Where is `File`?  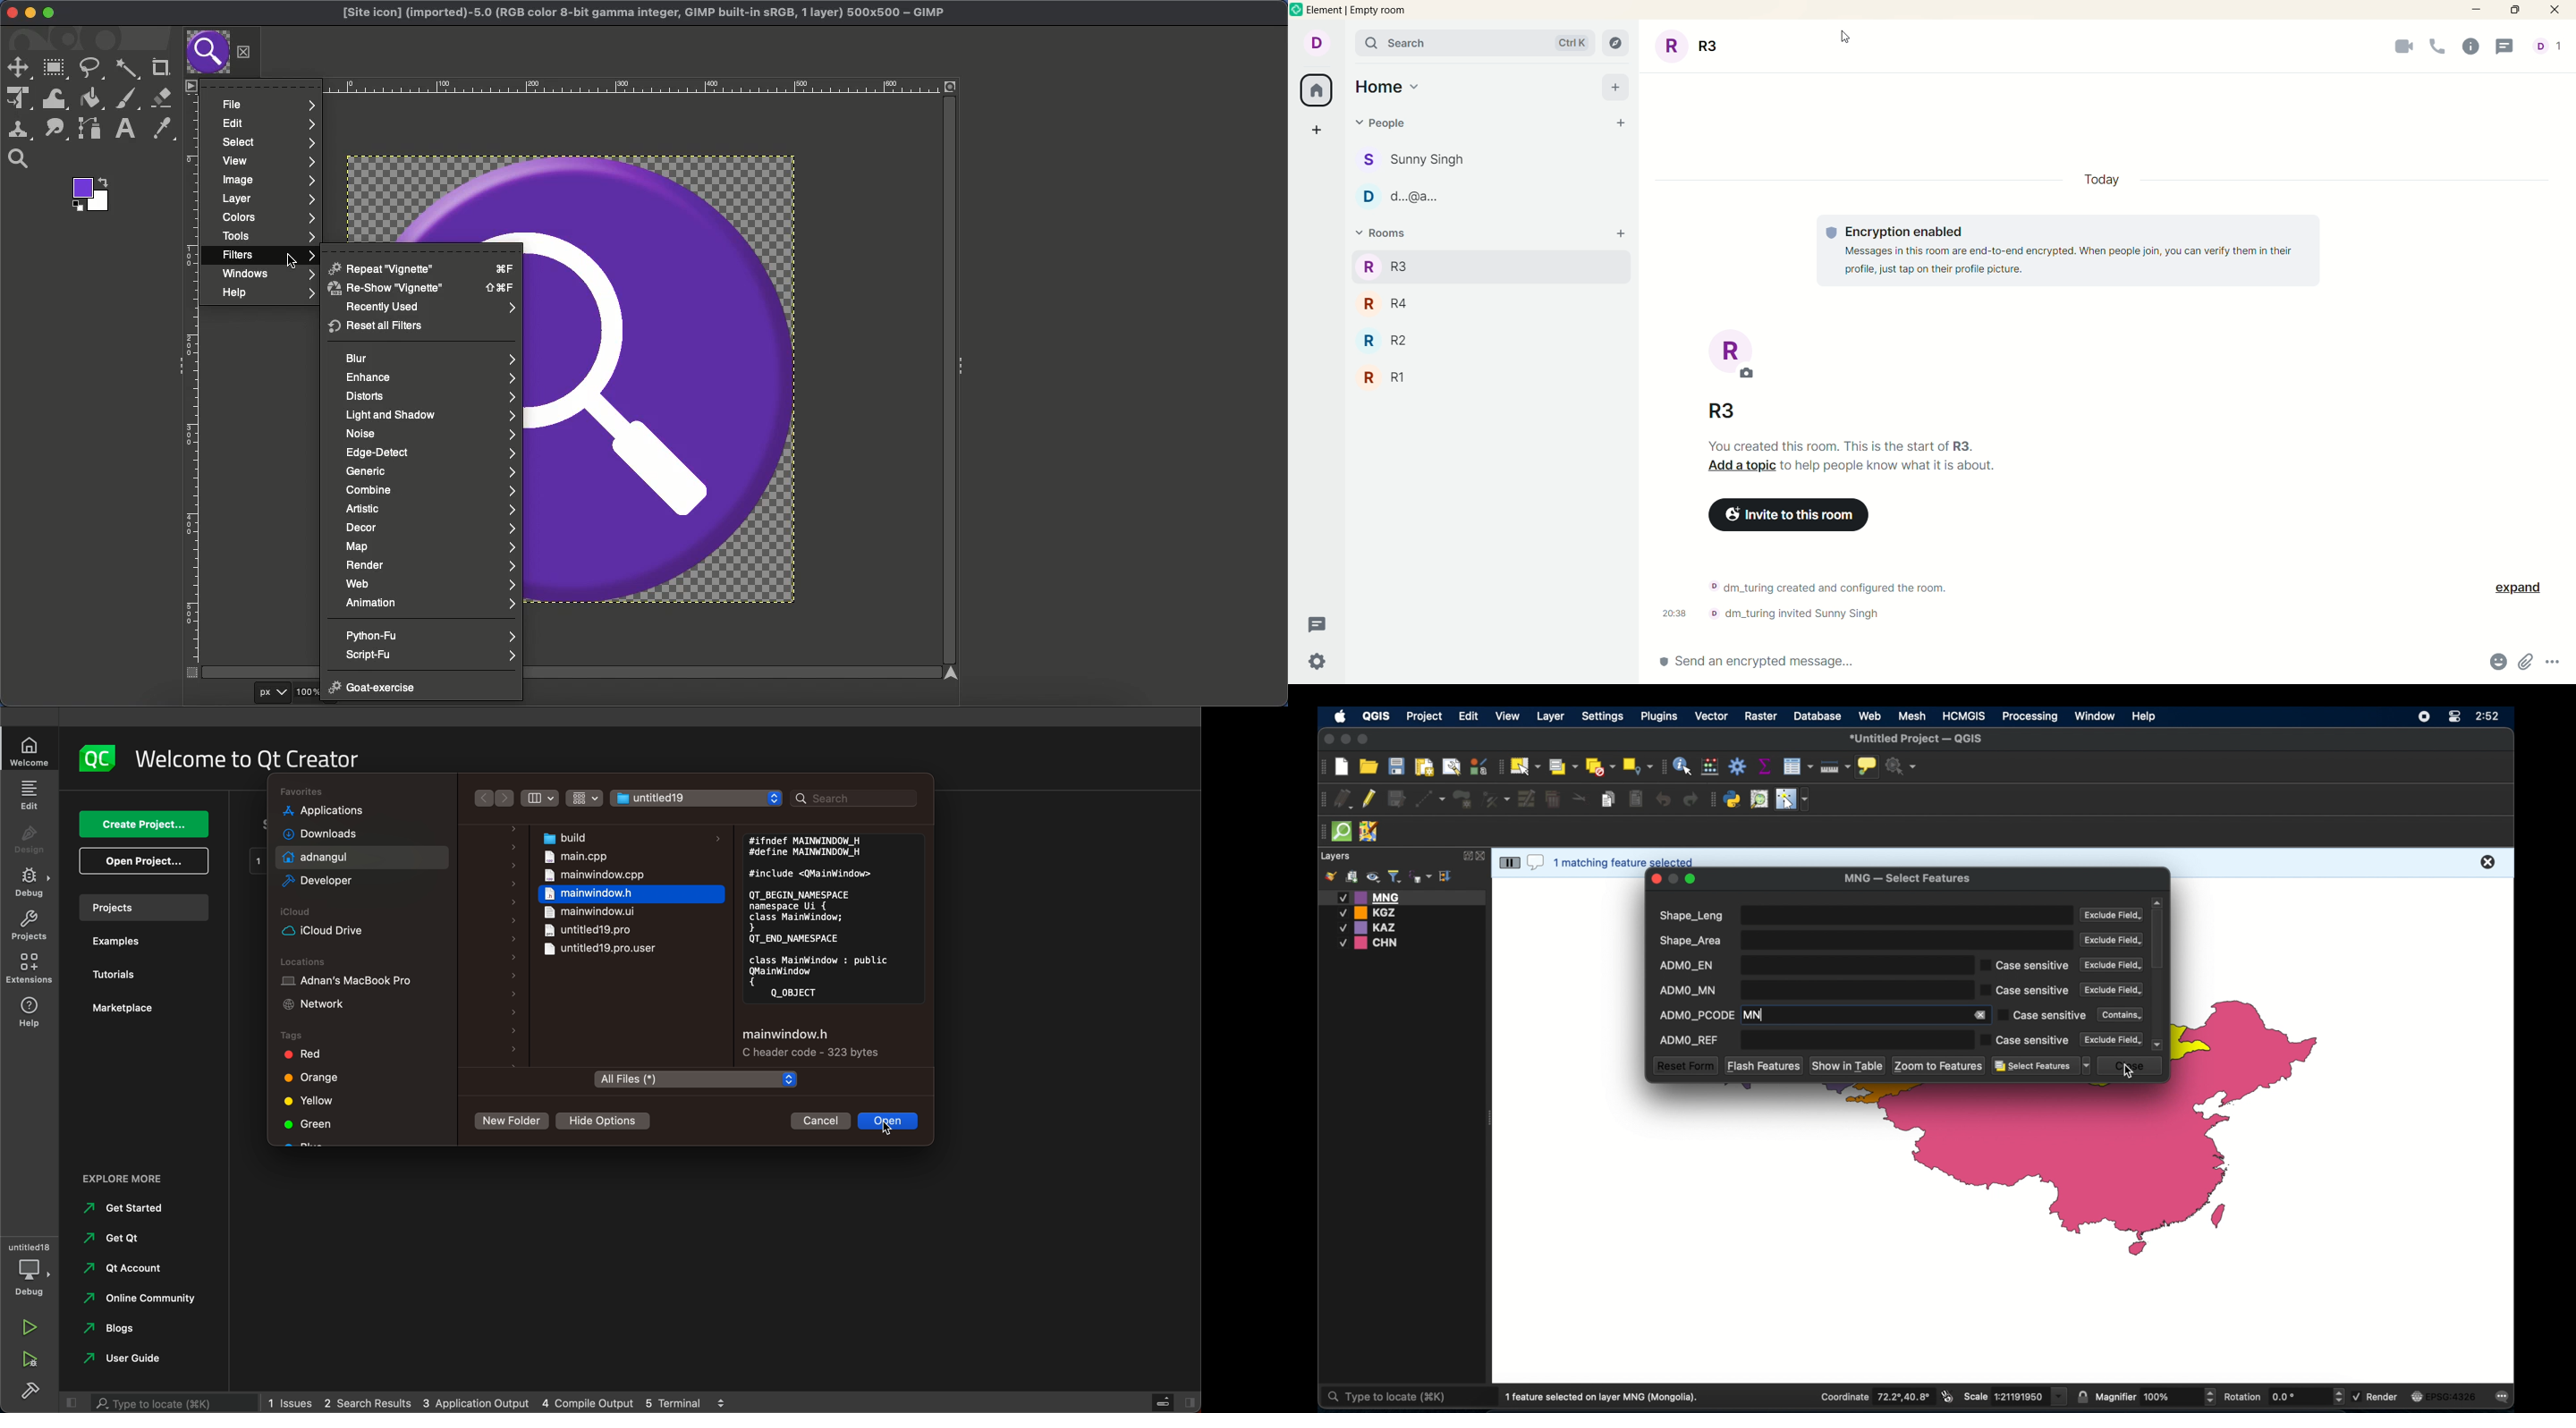 File is located at coordinates (271, 105).